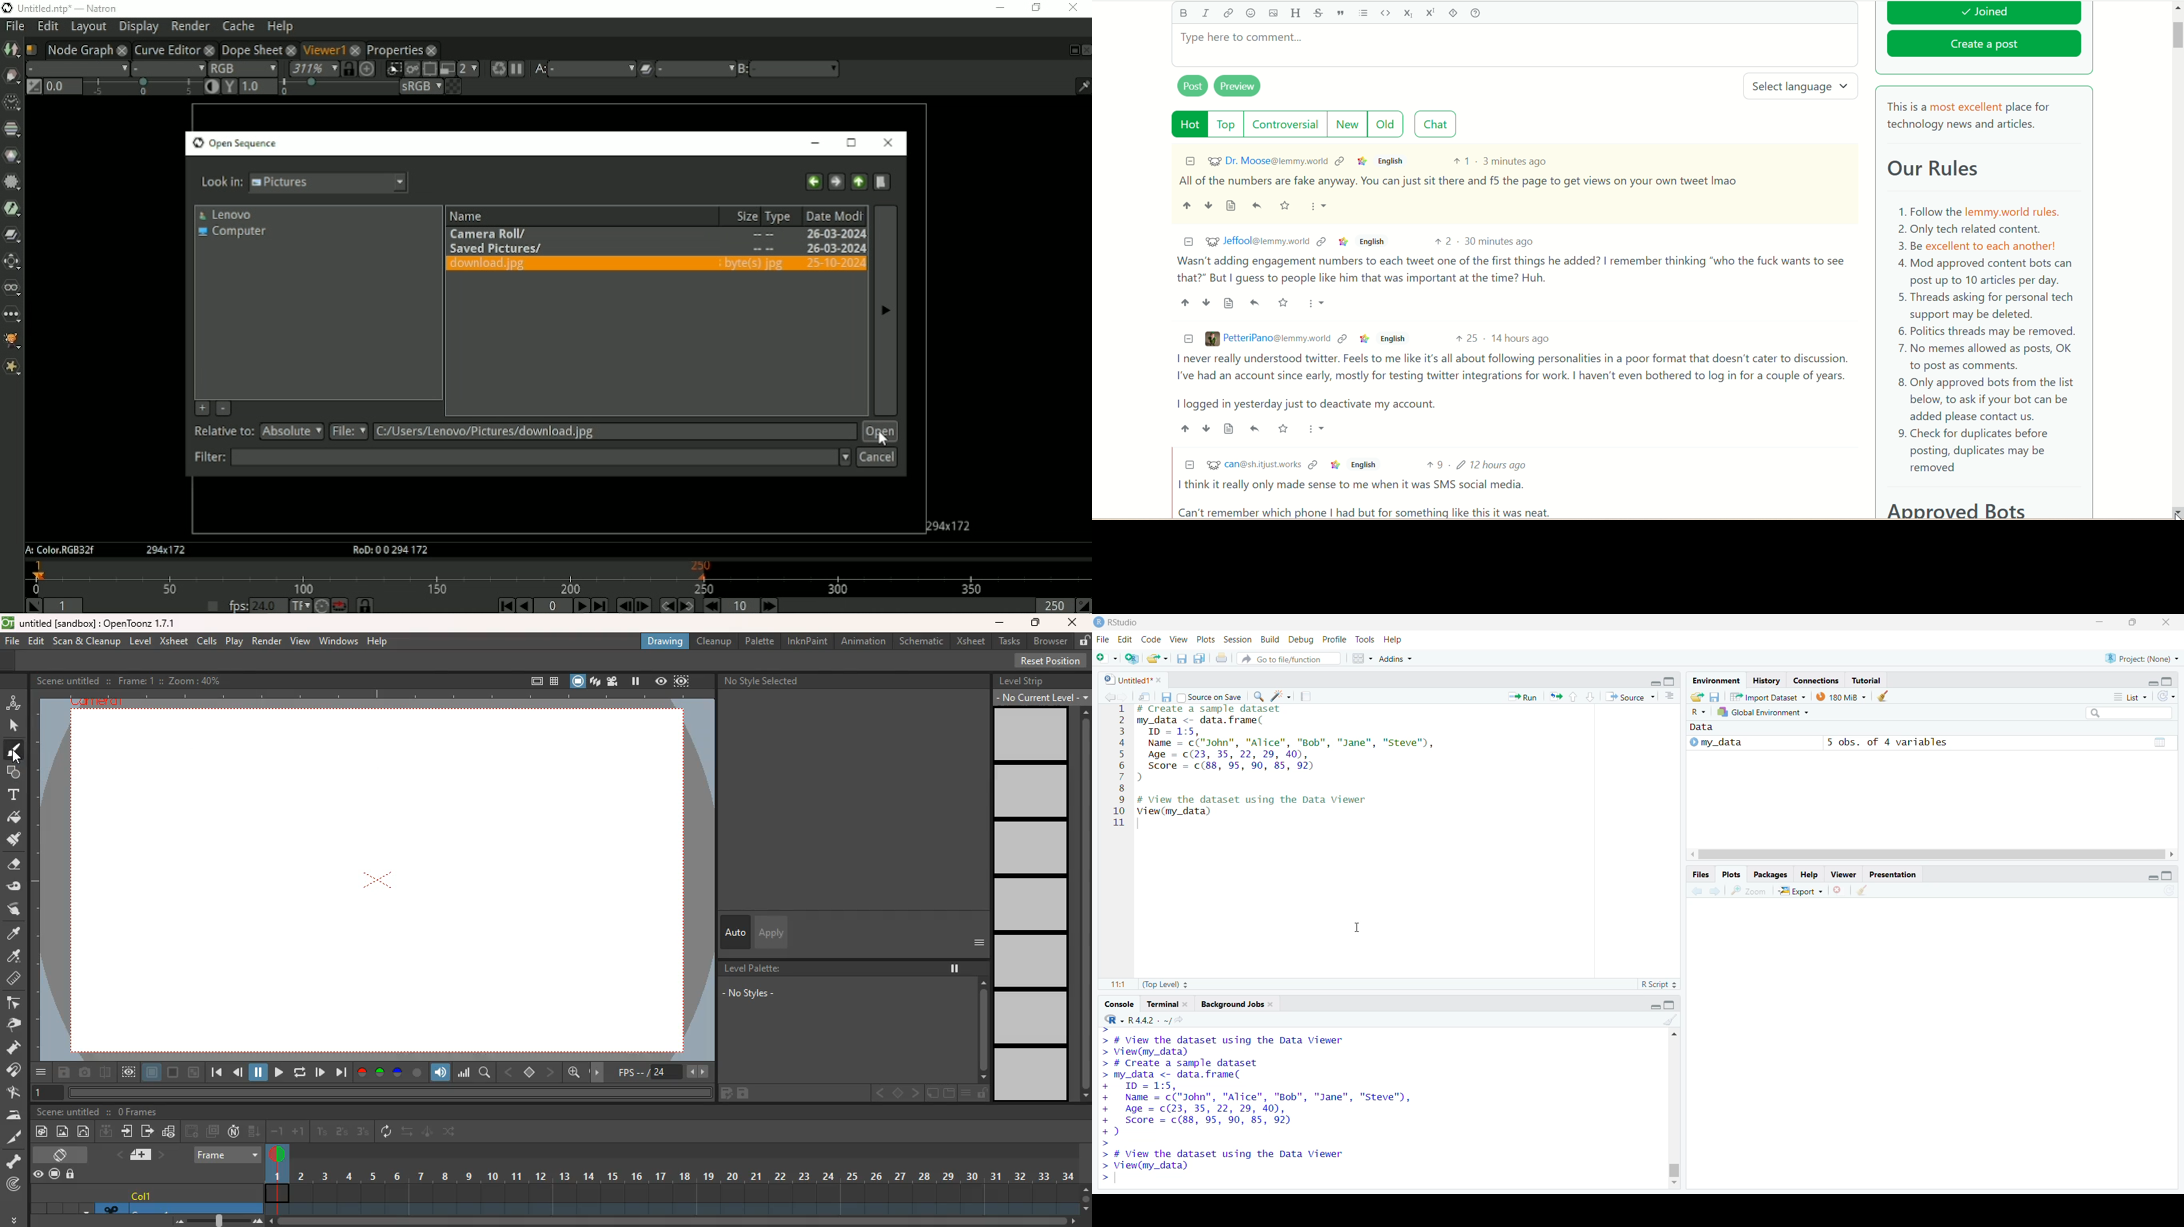  I want to click on Upvote 25, so click(1466, 338).